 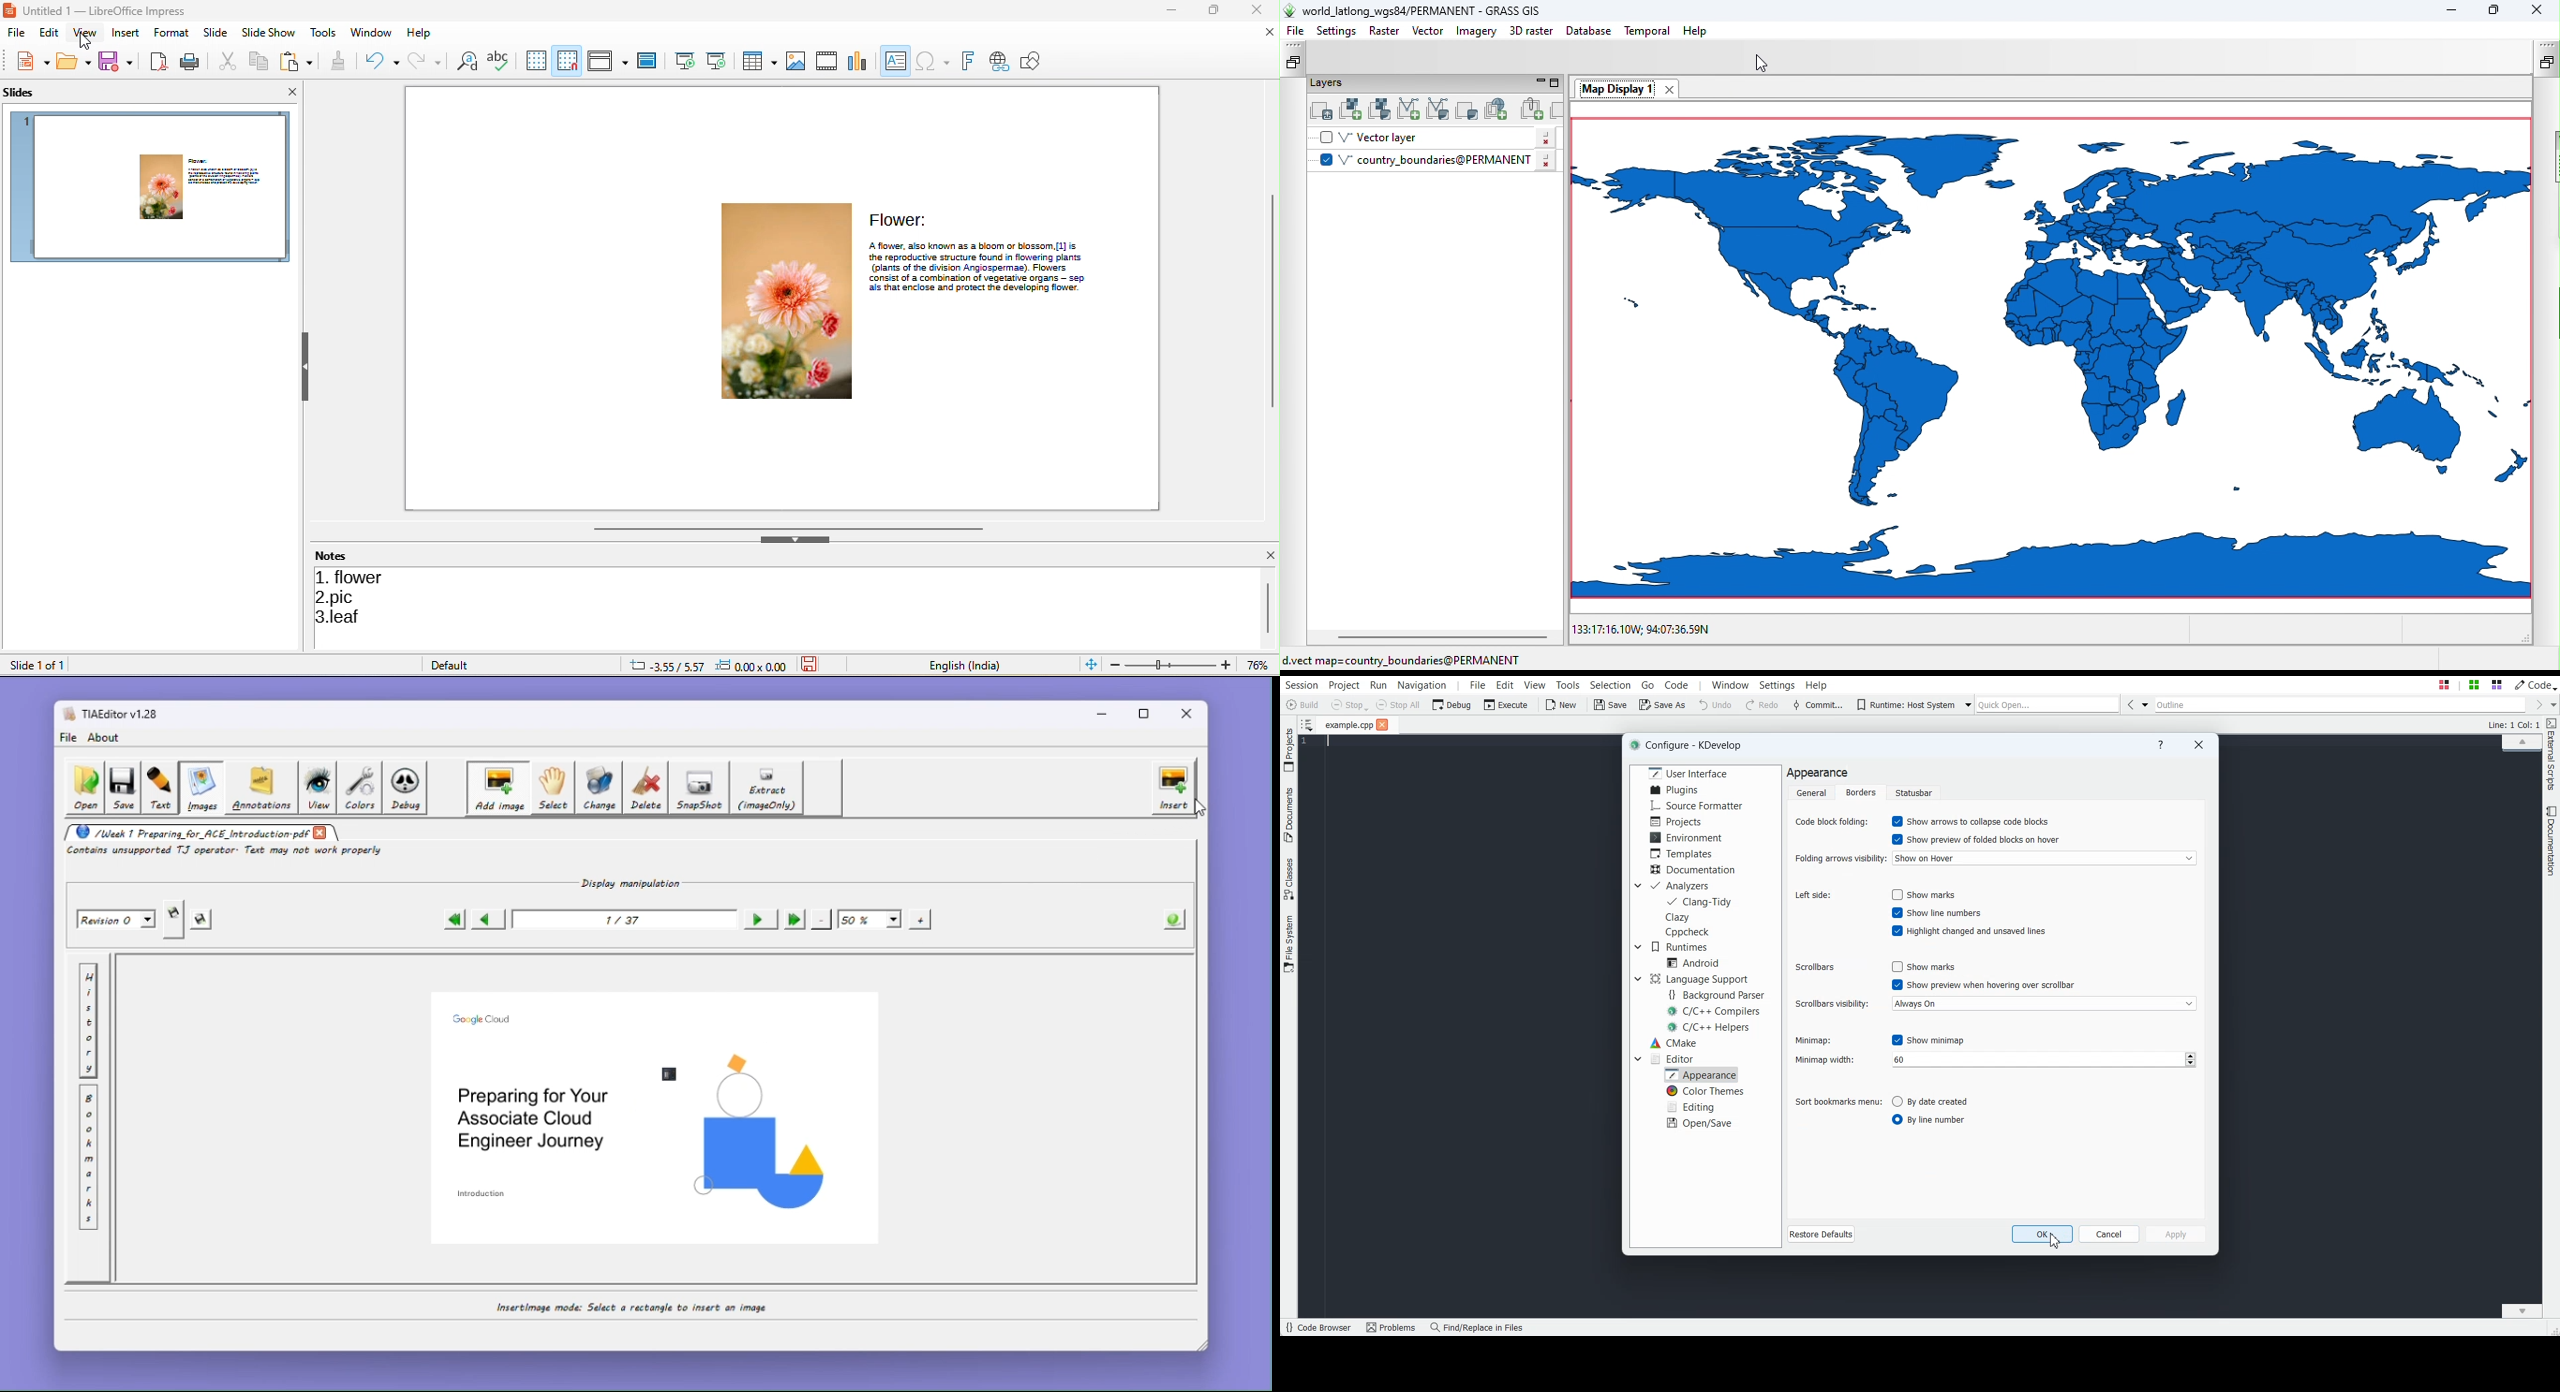 What do you see at coordinates (2552, 755) in the screenshot?
I see `External Scripts` at bounding box center [2552, 755].